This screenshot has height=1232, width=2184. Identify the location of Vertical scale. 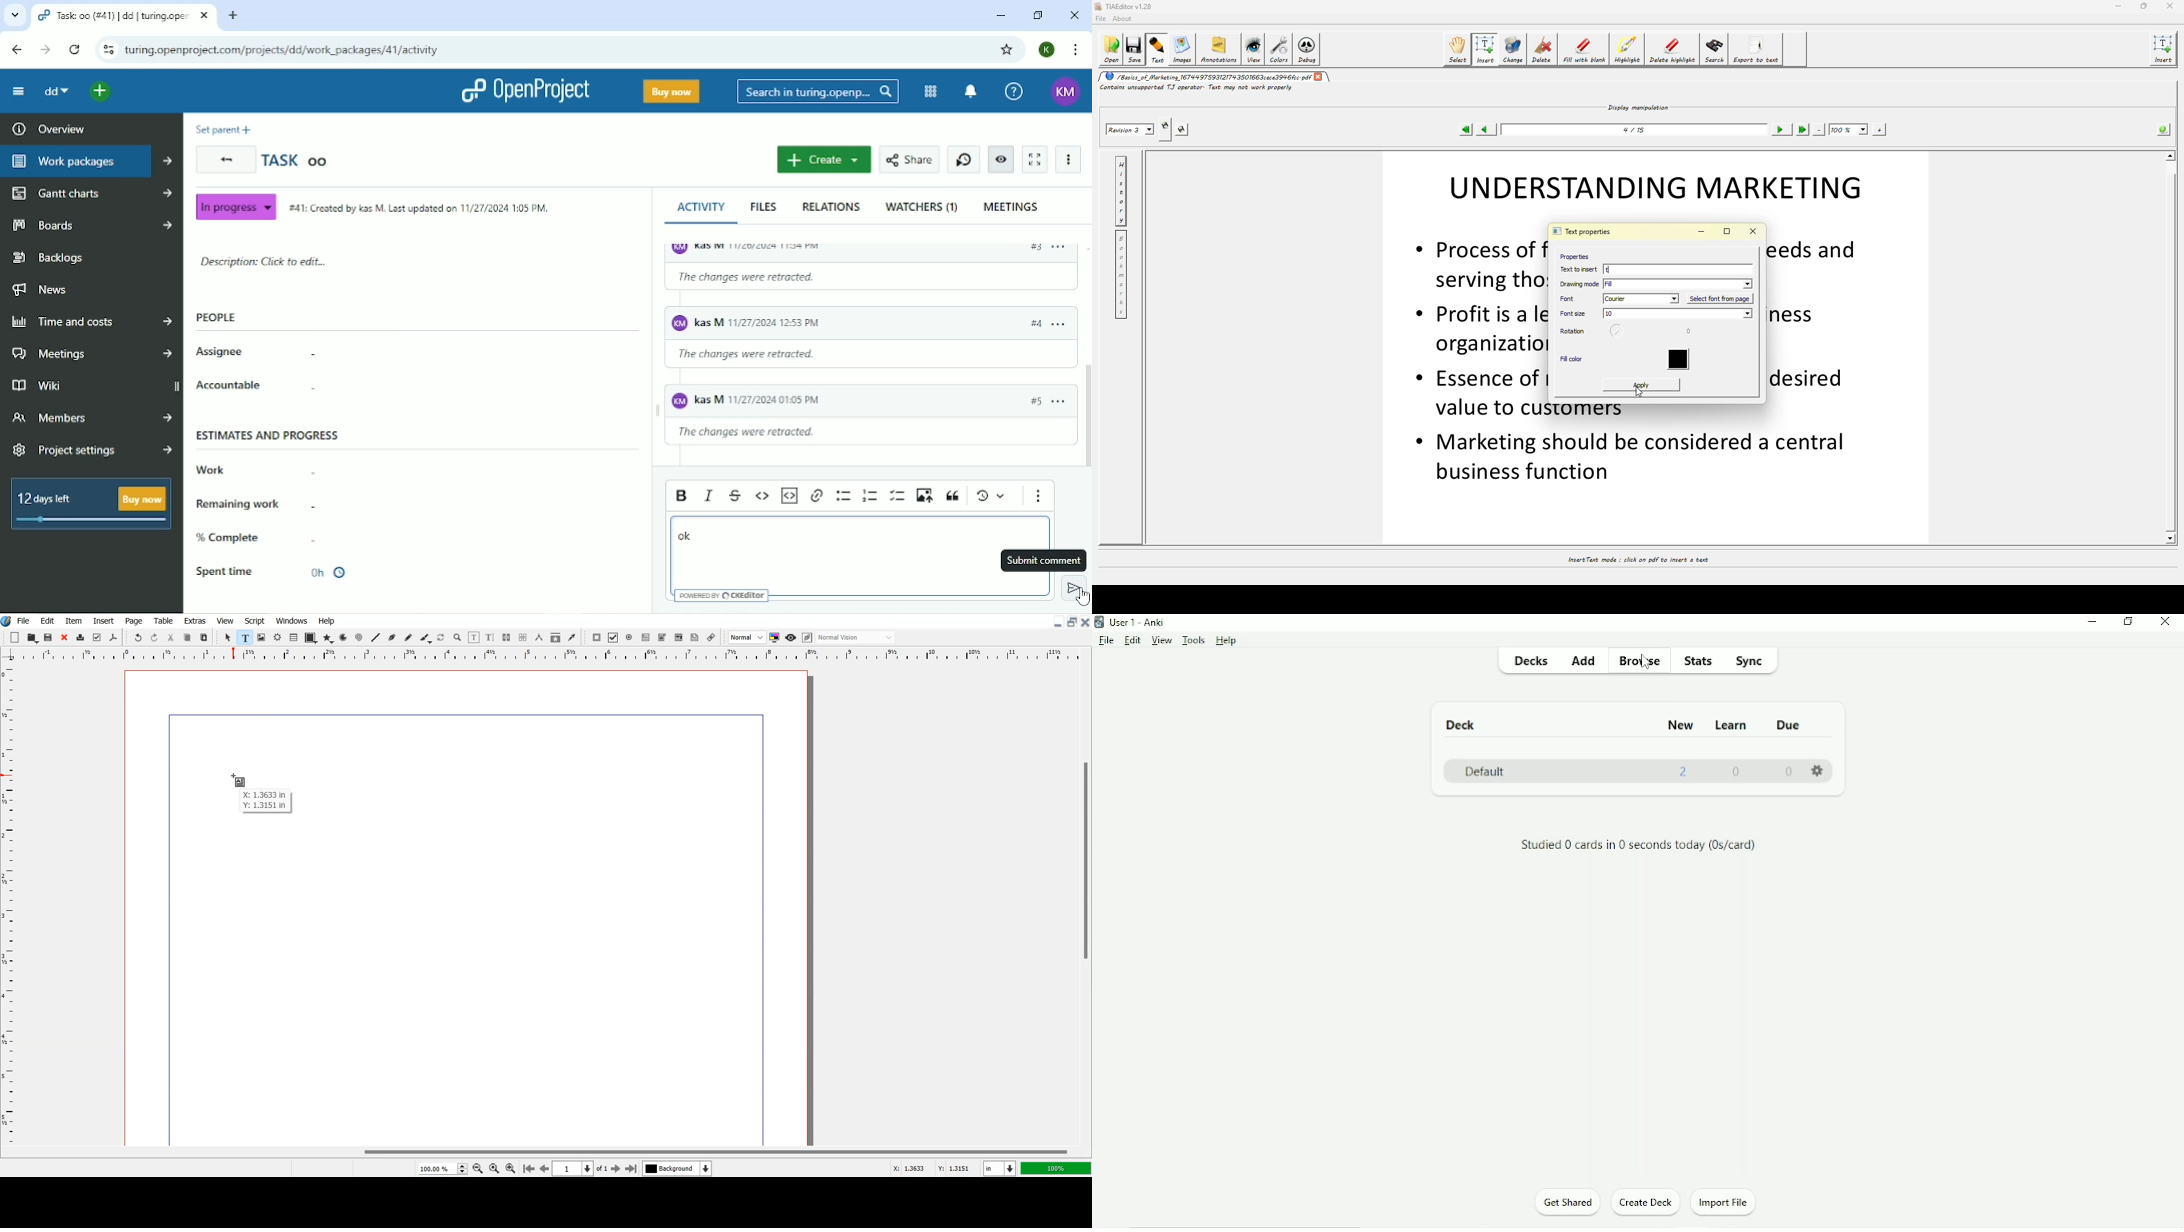
(8, 896).